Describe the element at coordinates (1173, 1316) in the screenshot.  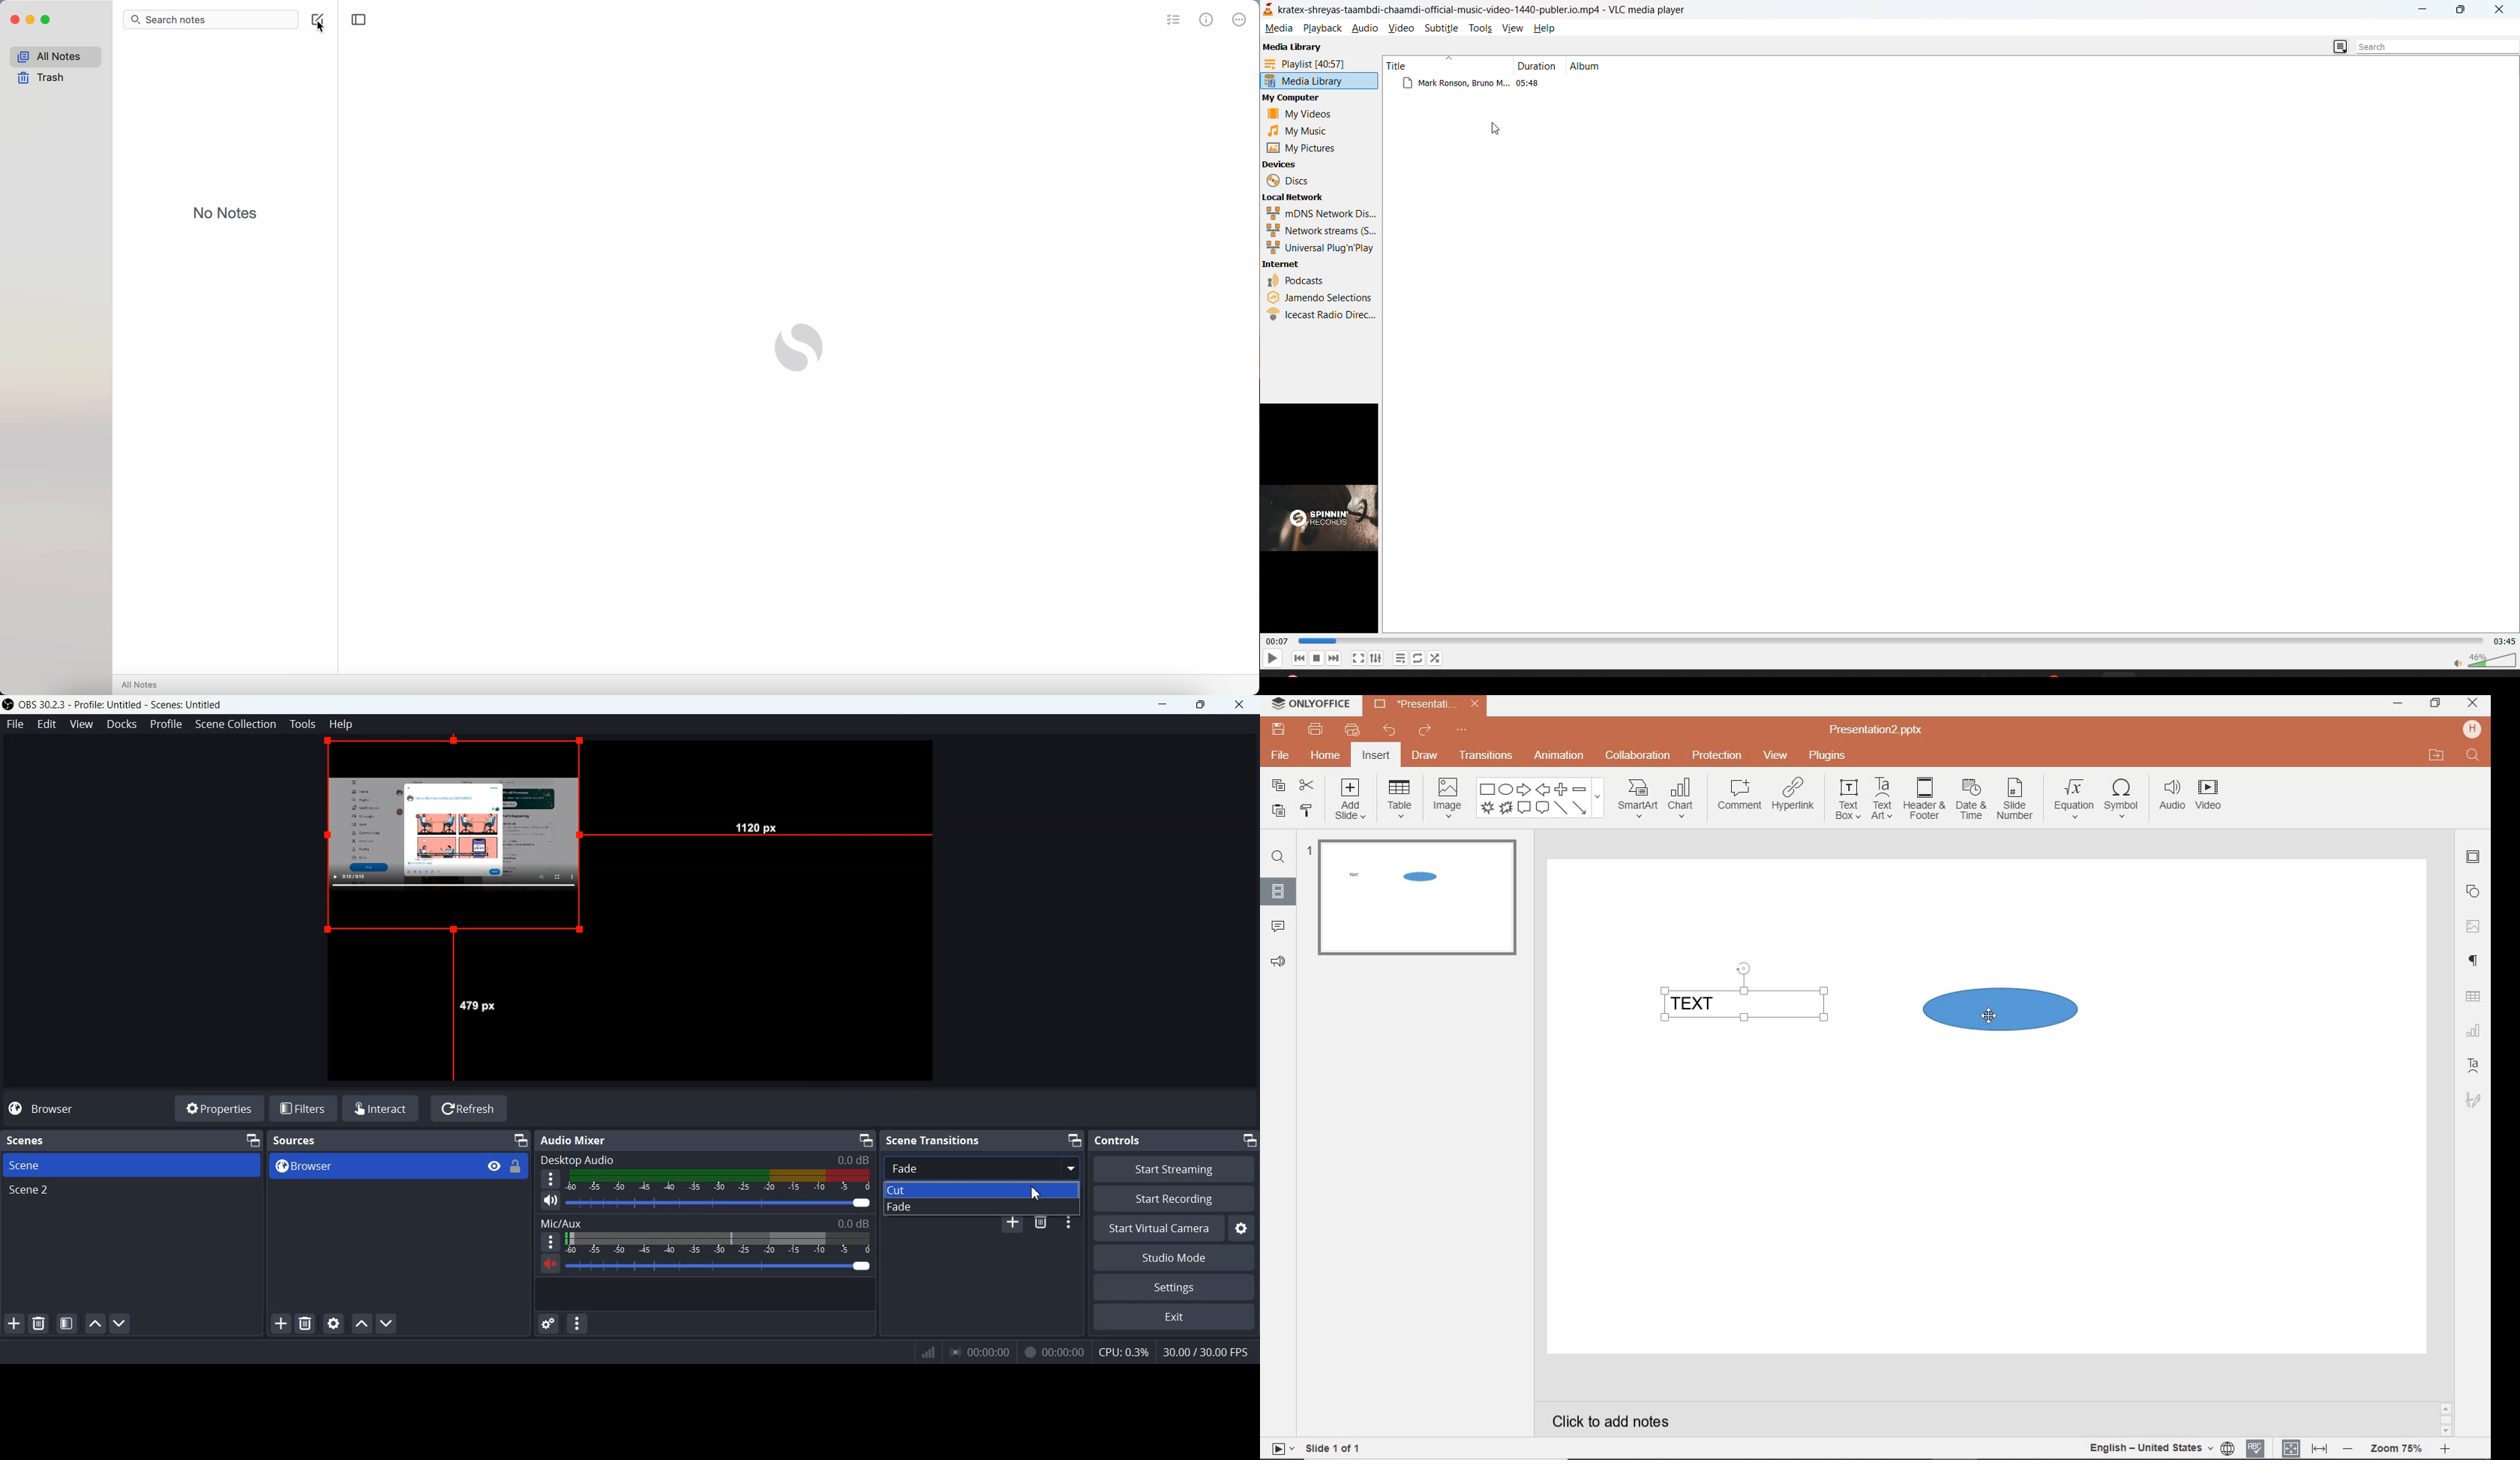
I see `Exit` at that location.